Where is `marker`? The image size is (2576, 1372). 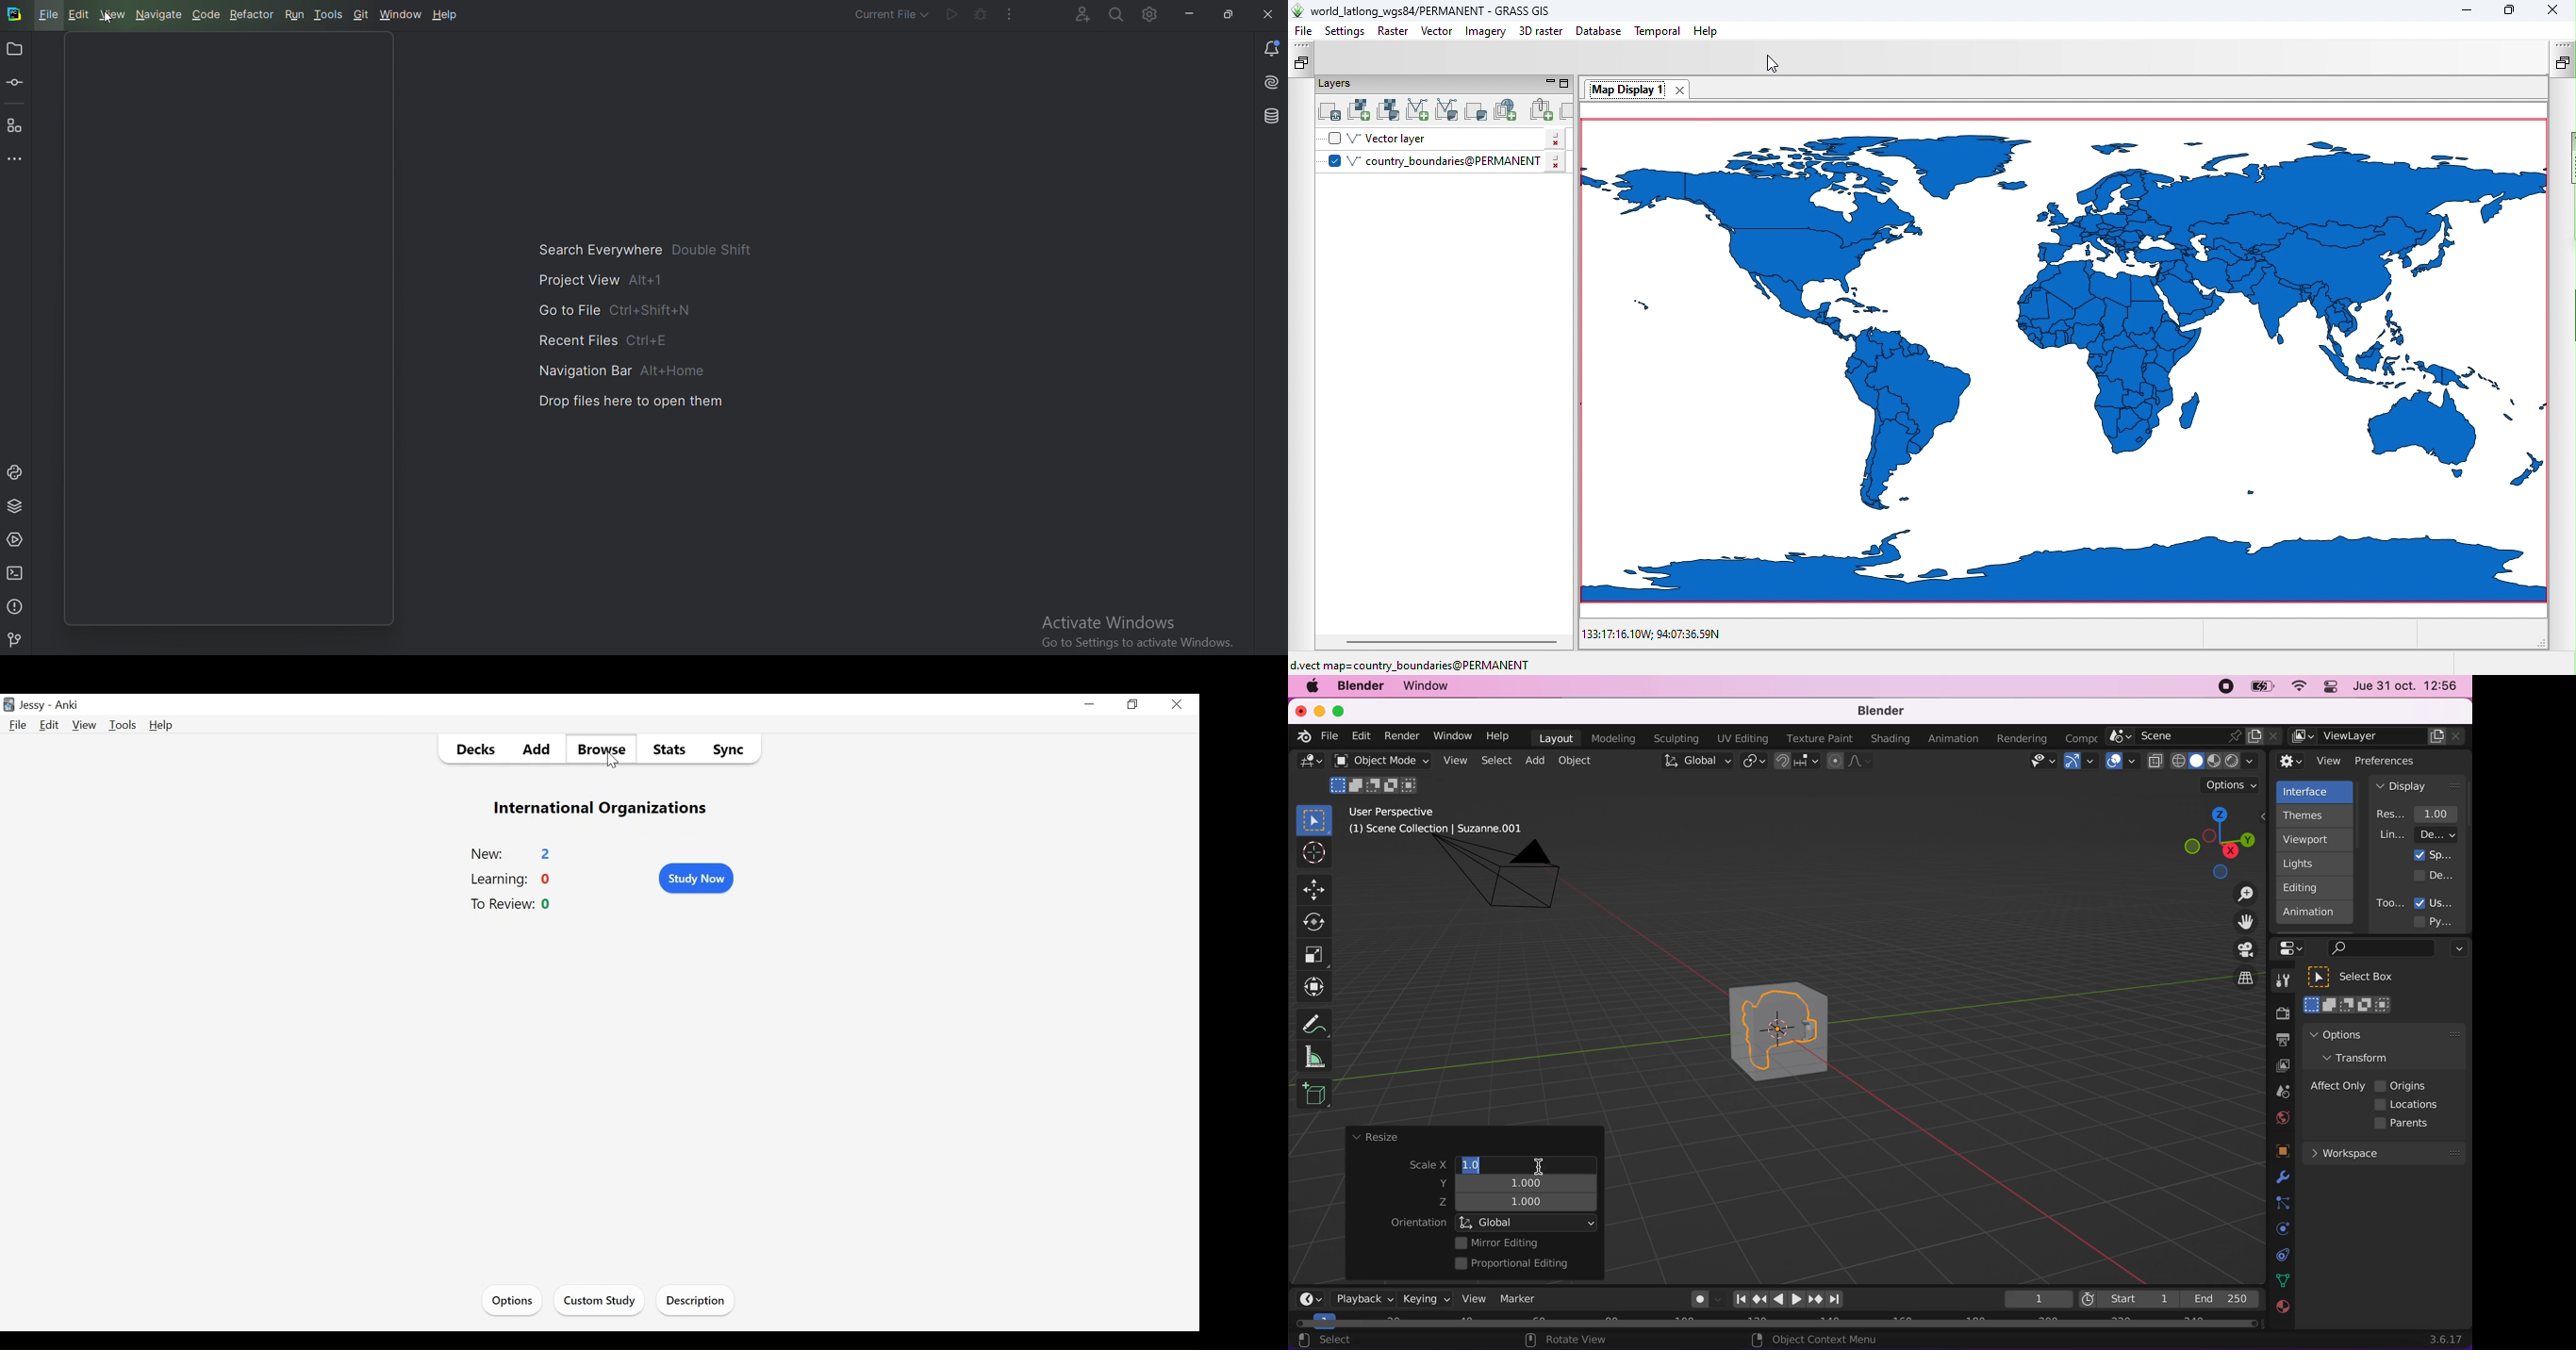
marker is located at coordinates (1518, 1299).